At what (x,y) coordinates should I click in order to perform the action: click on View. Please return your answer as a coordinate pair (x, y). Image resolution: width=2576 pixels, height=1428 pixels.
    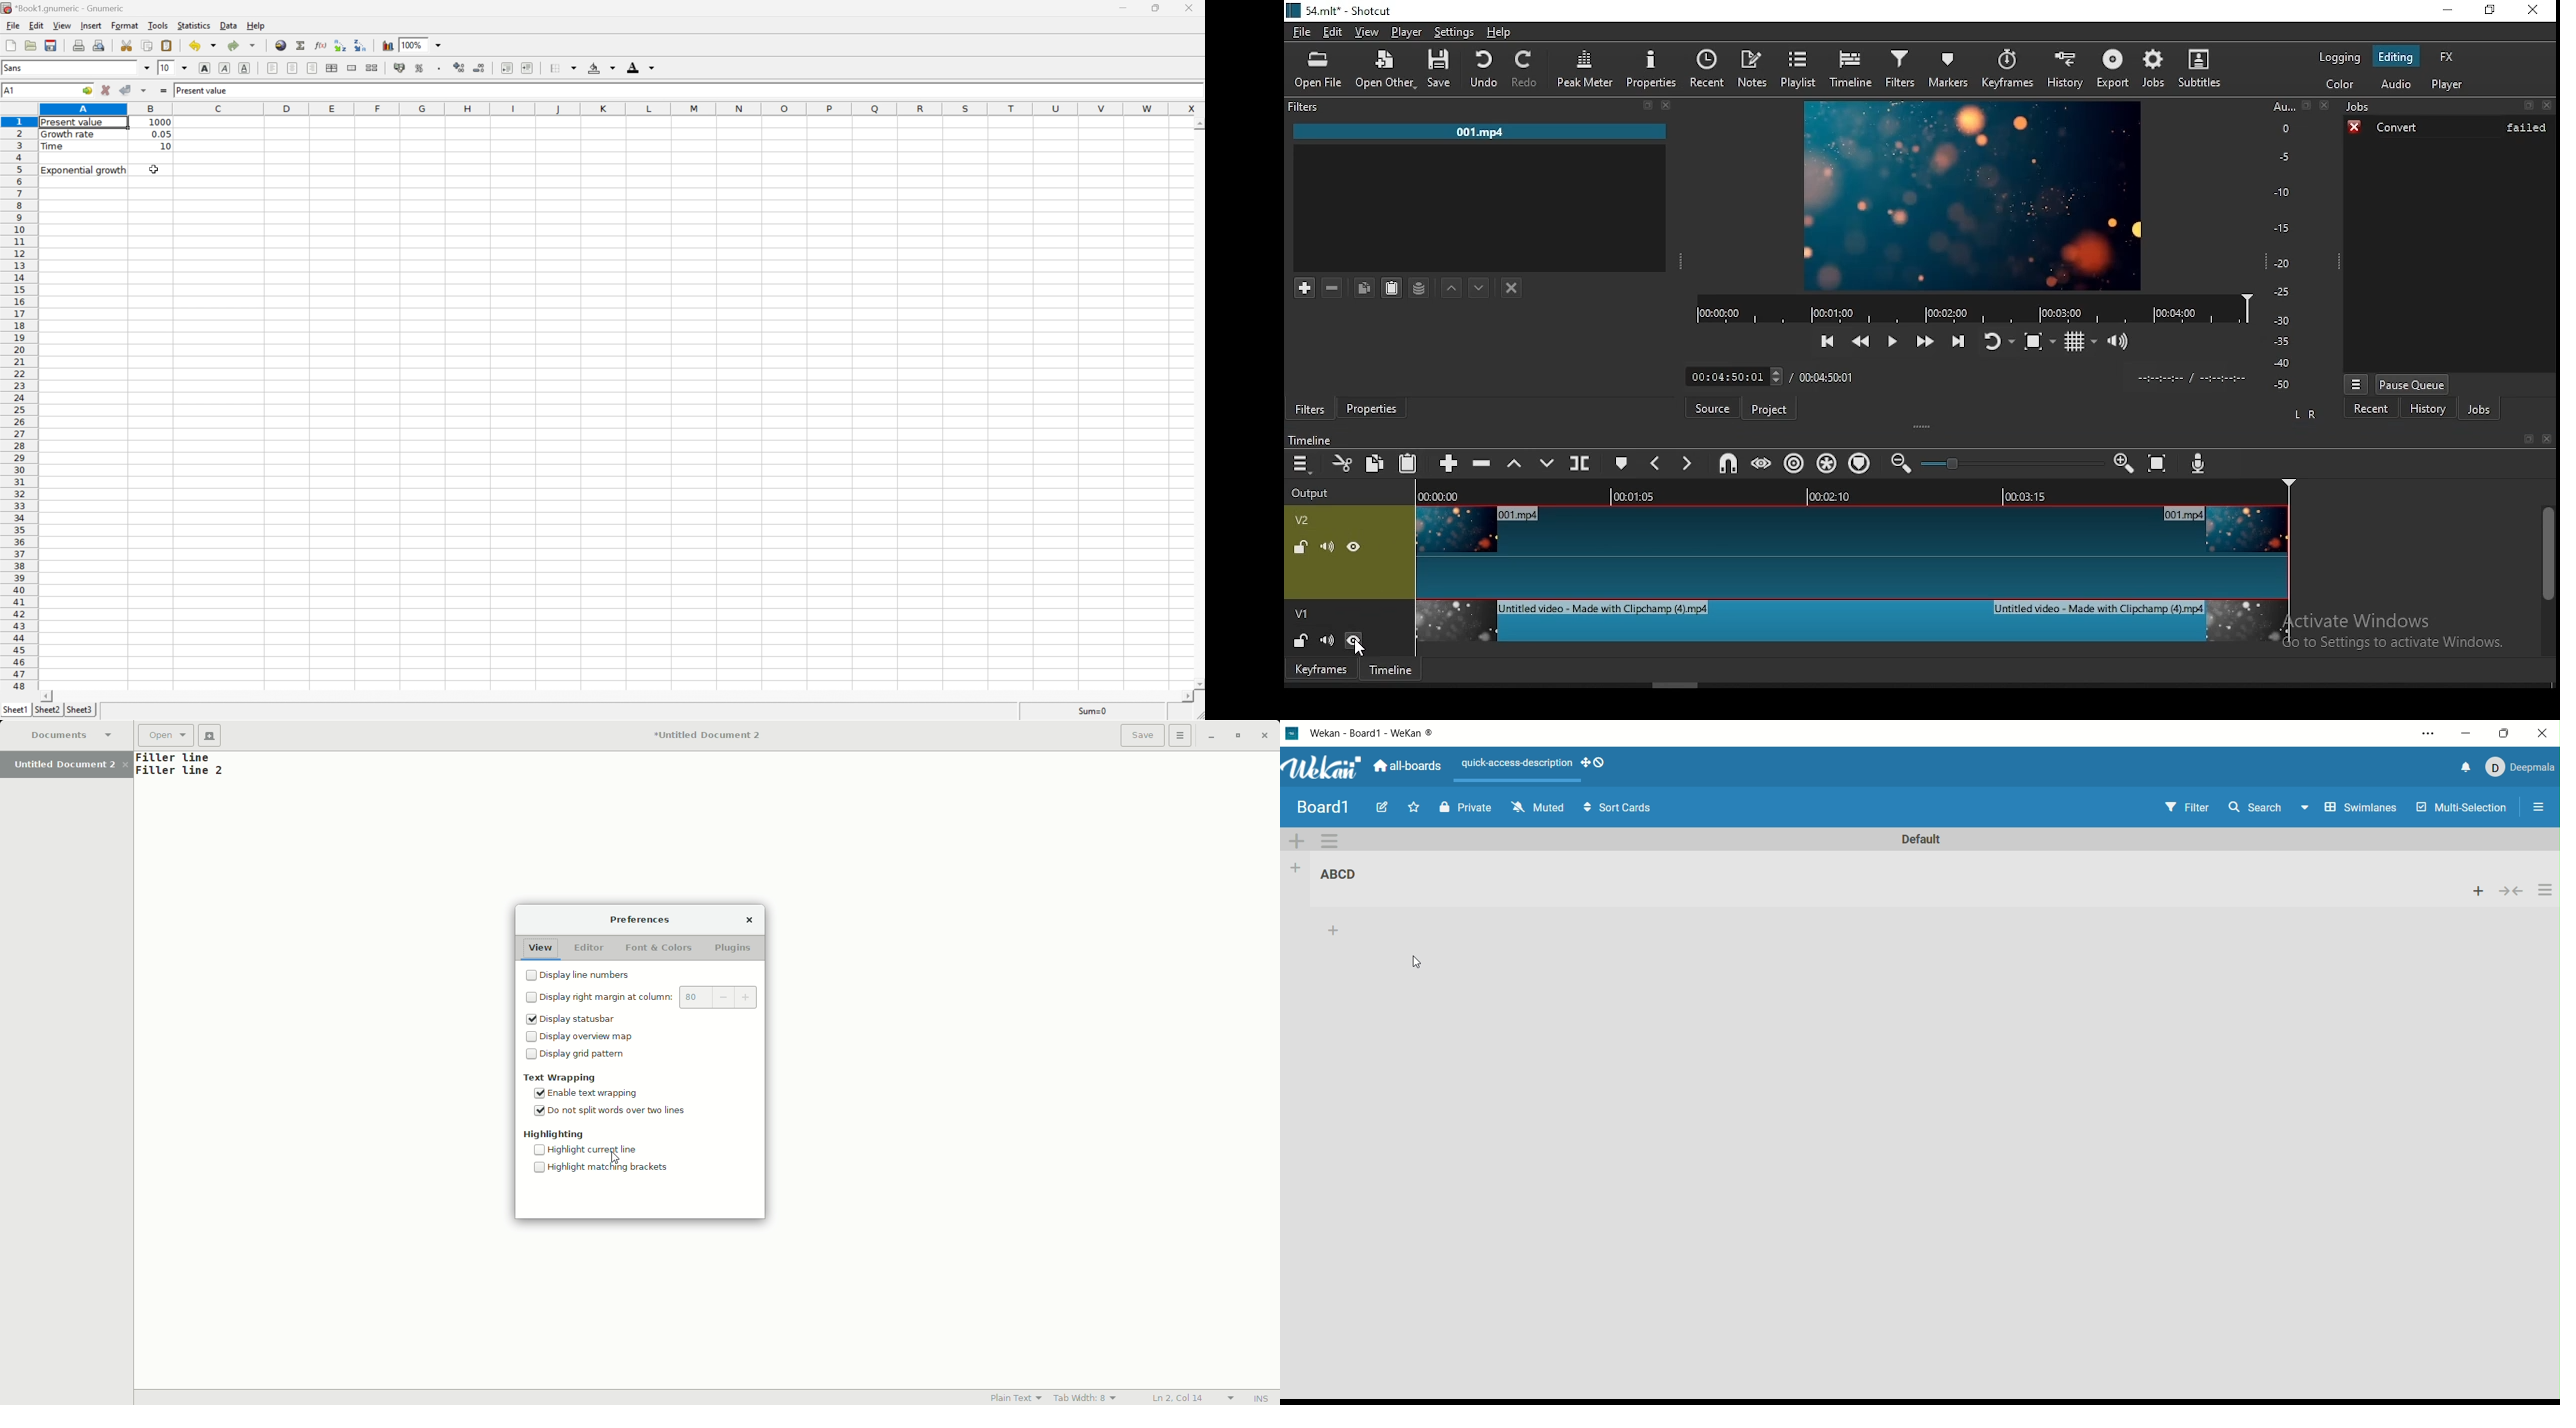
    Looking at the image, I should click on (539, 945).